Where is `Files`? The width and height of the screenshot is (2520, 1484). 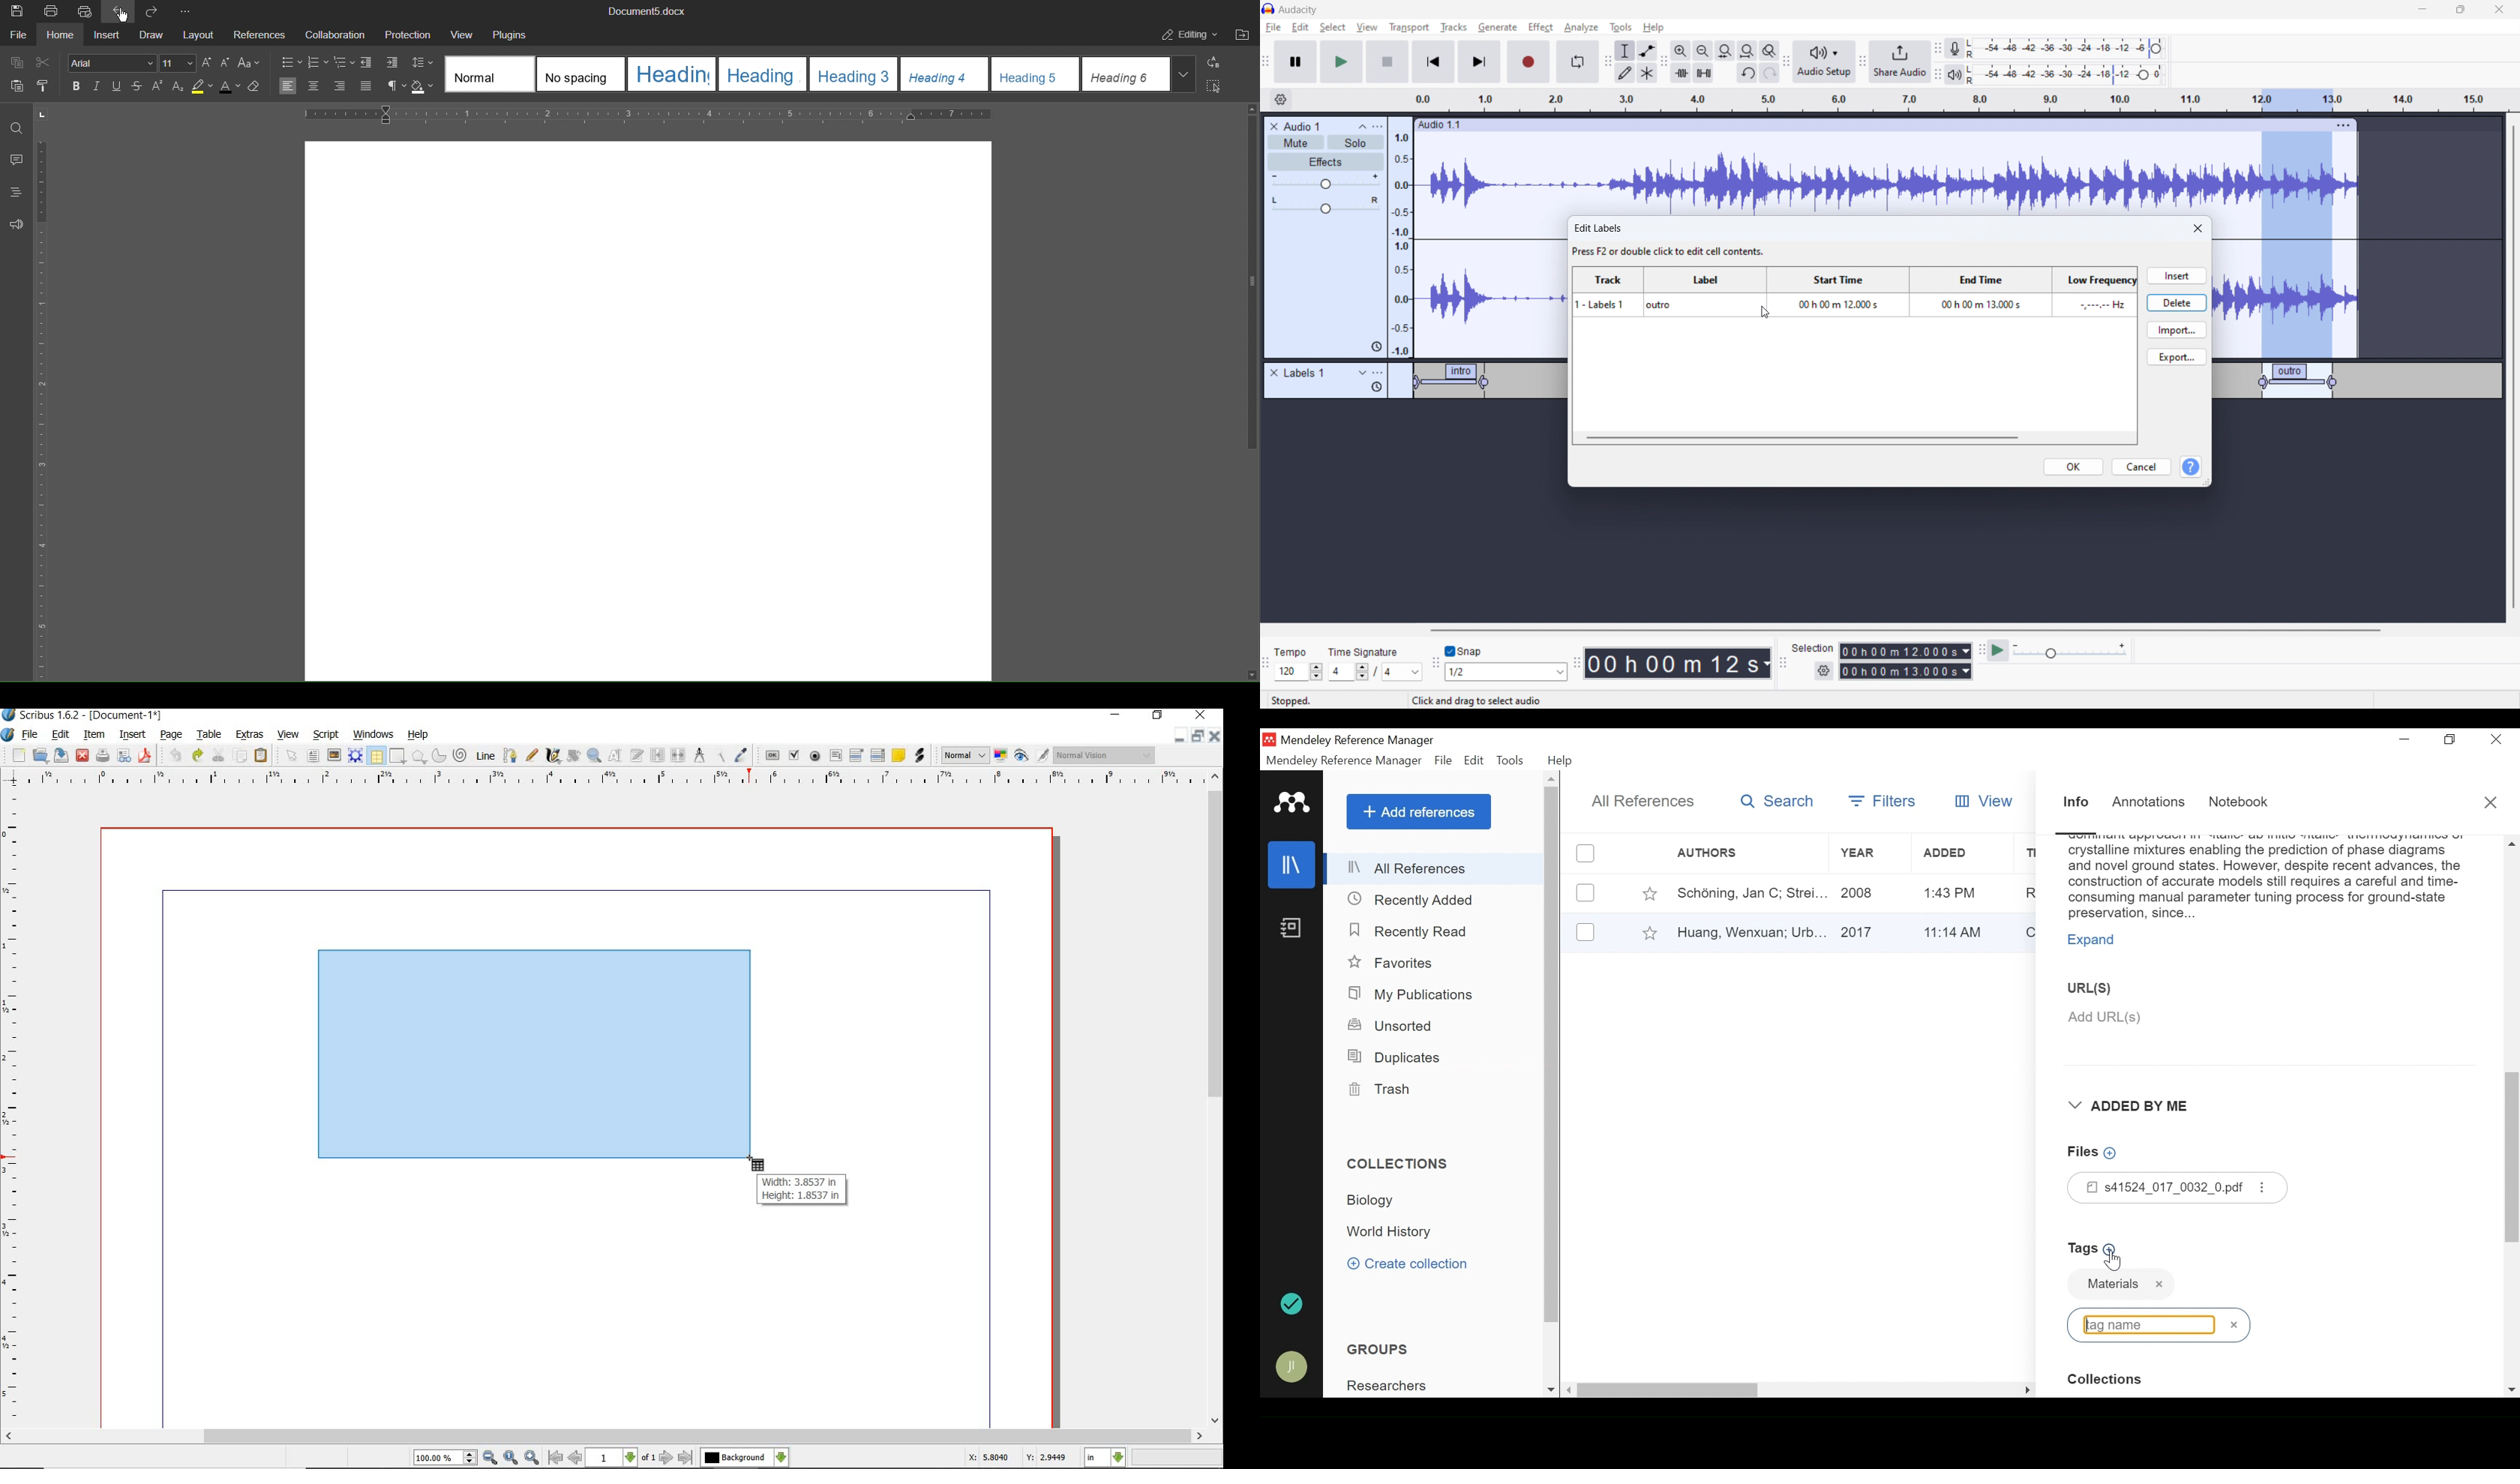
Files is located at coordinates (2179, 1188).